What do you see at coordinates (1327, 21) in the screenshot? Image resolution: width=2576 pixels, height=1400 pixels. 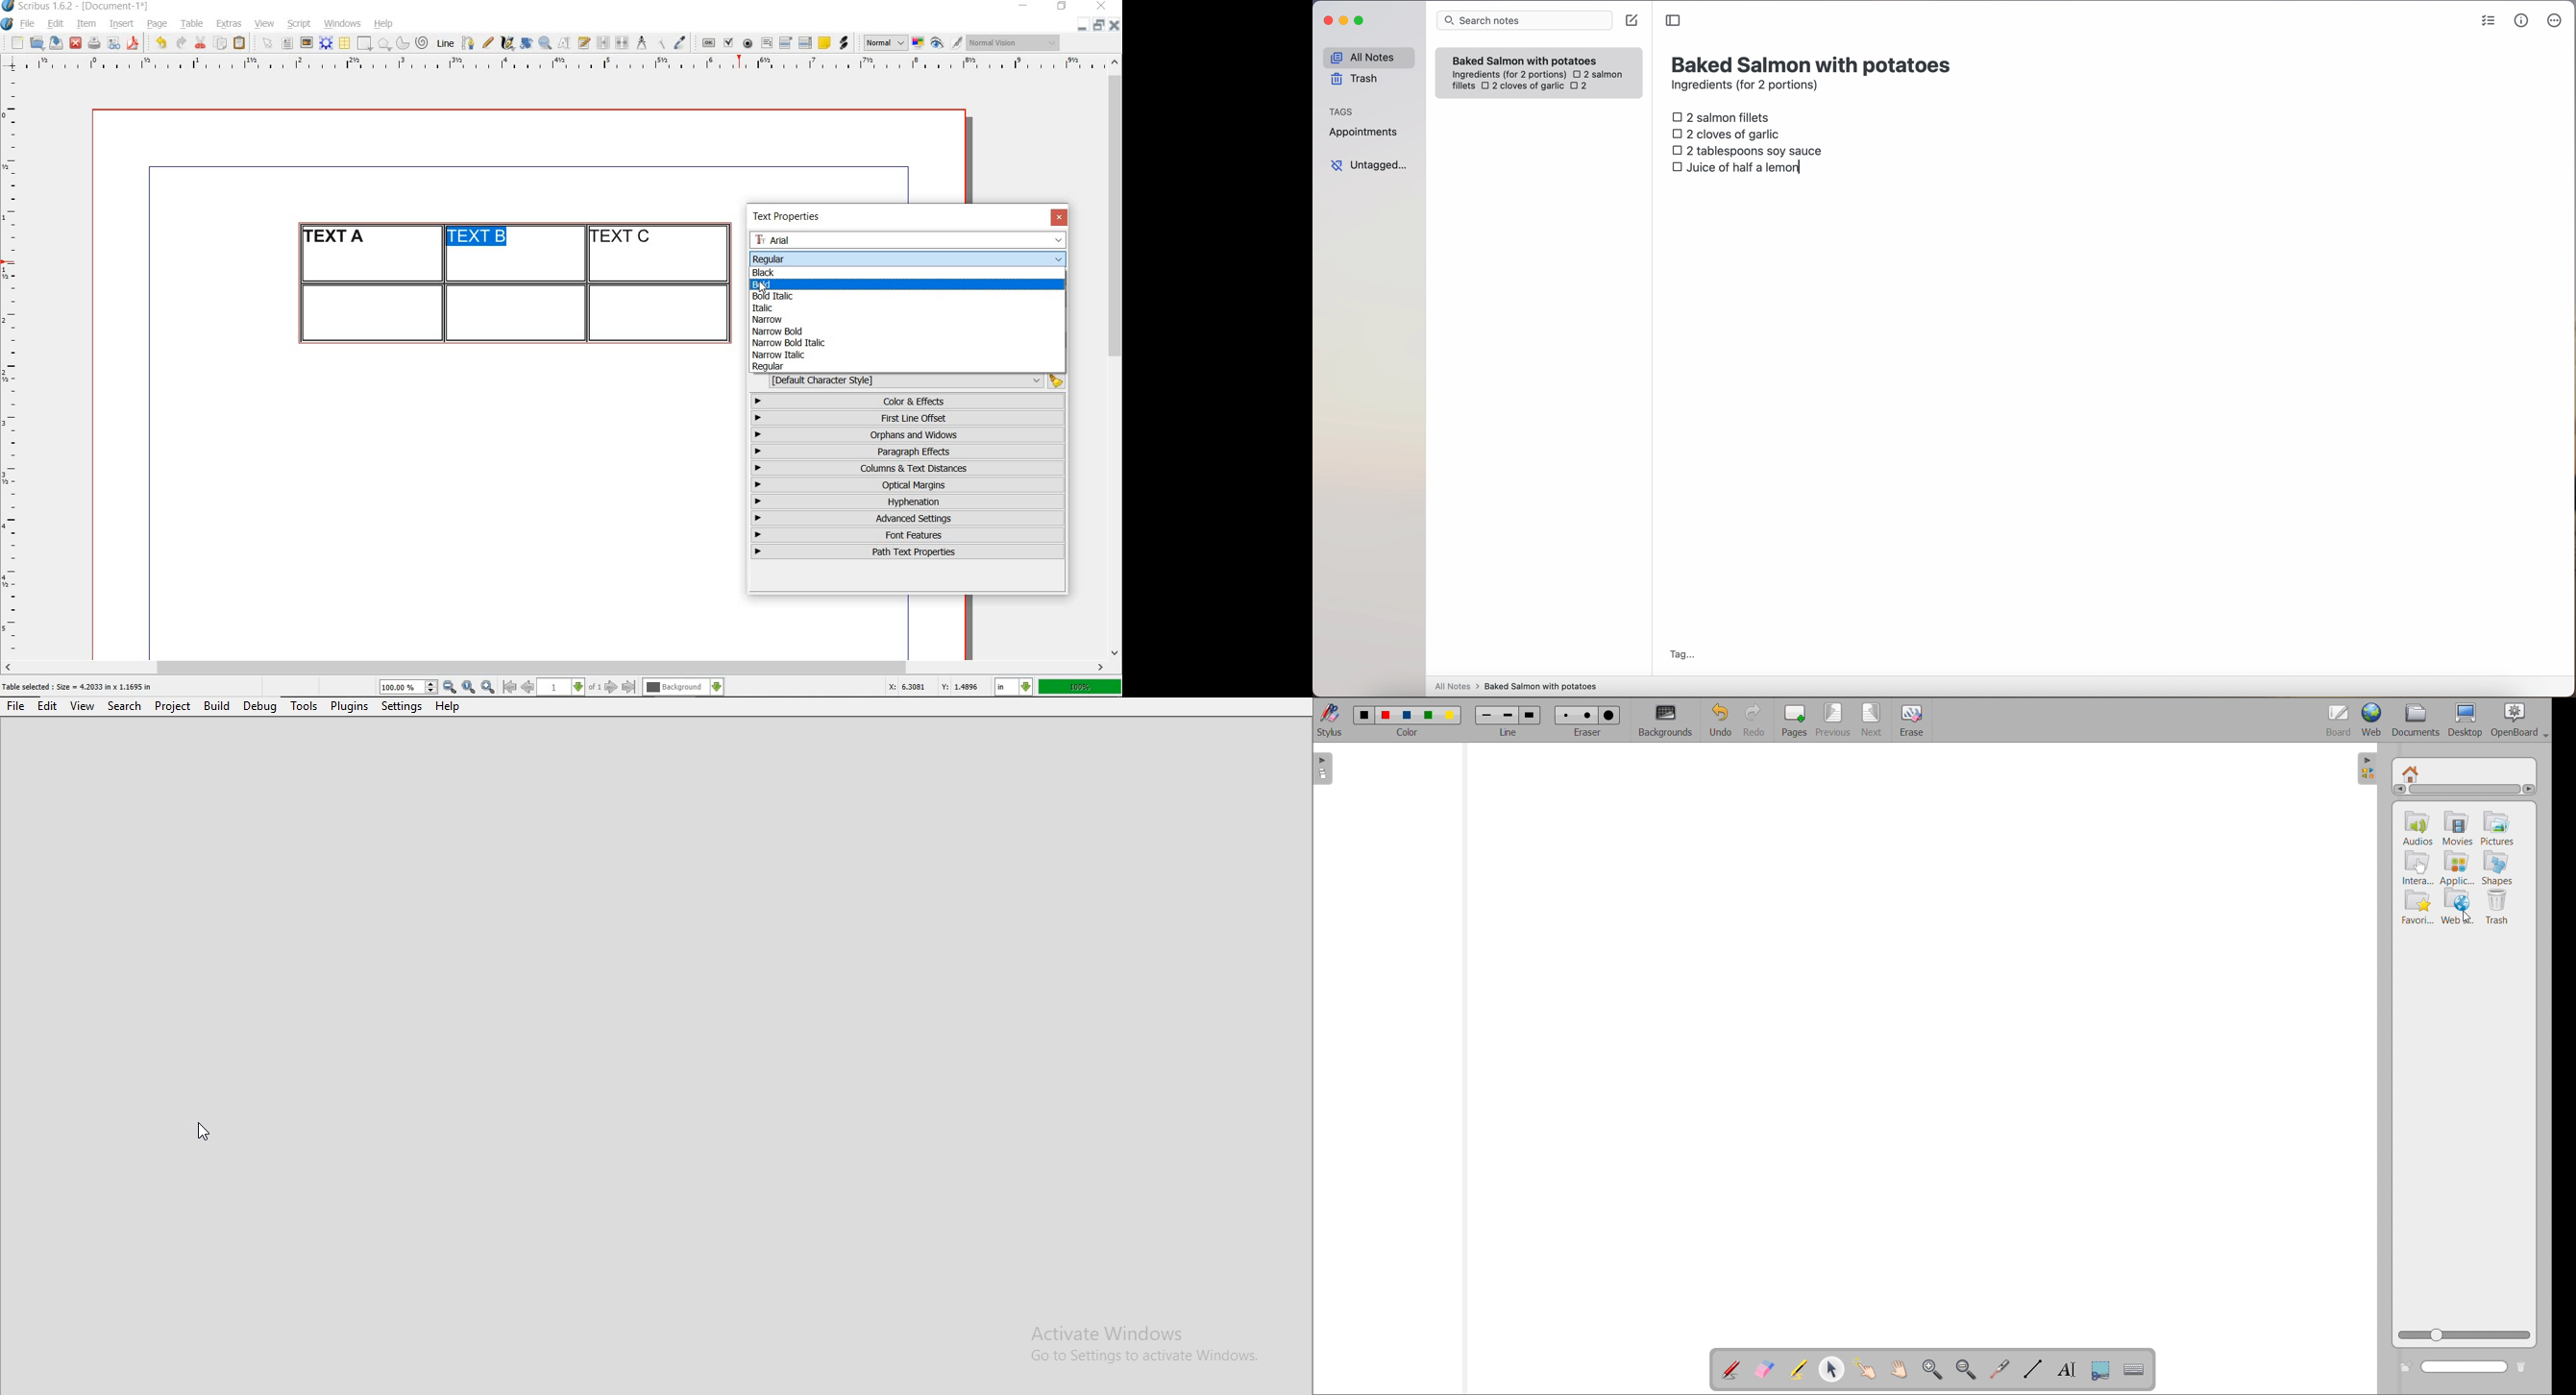 I see `close Simplenote` at bounding box center [1327, 21].